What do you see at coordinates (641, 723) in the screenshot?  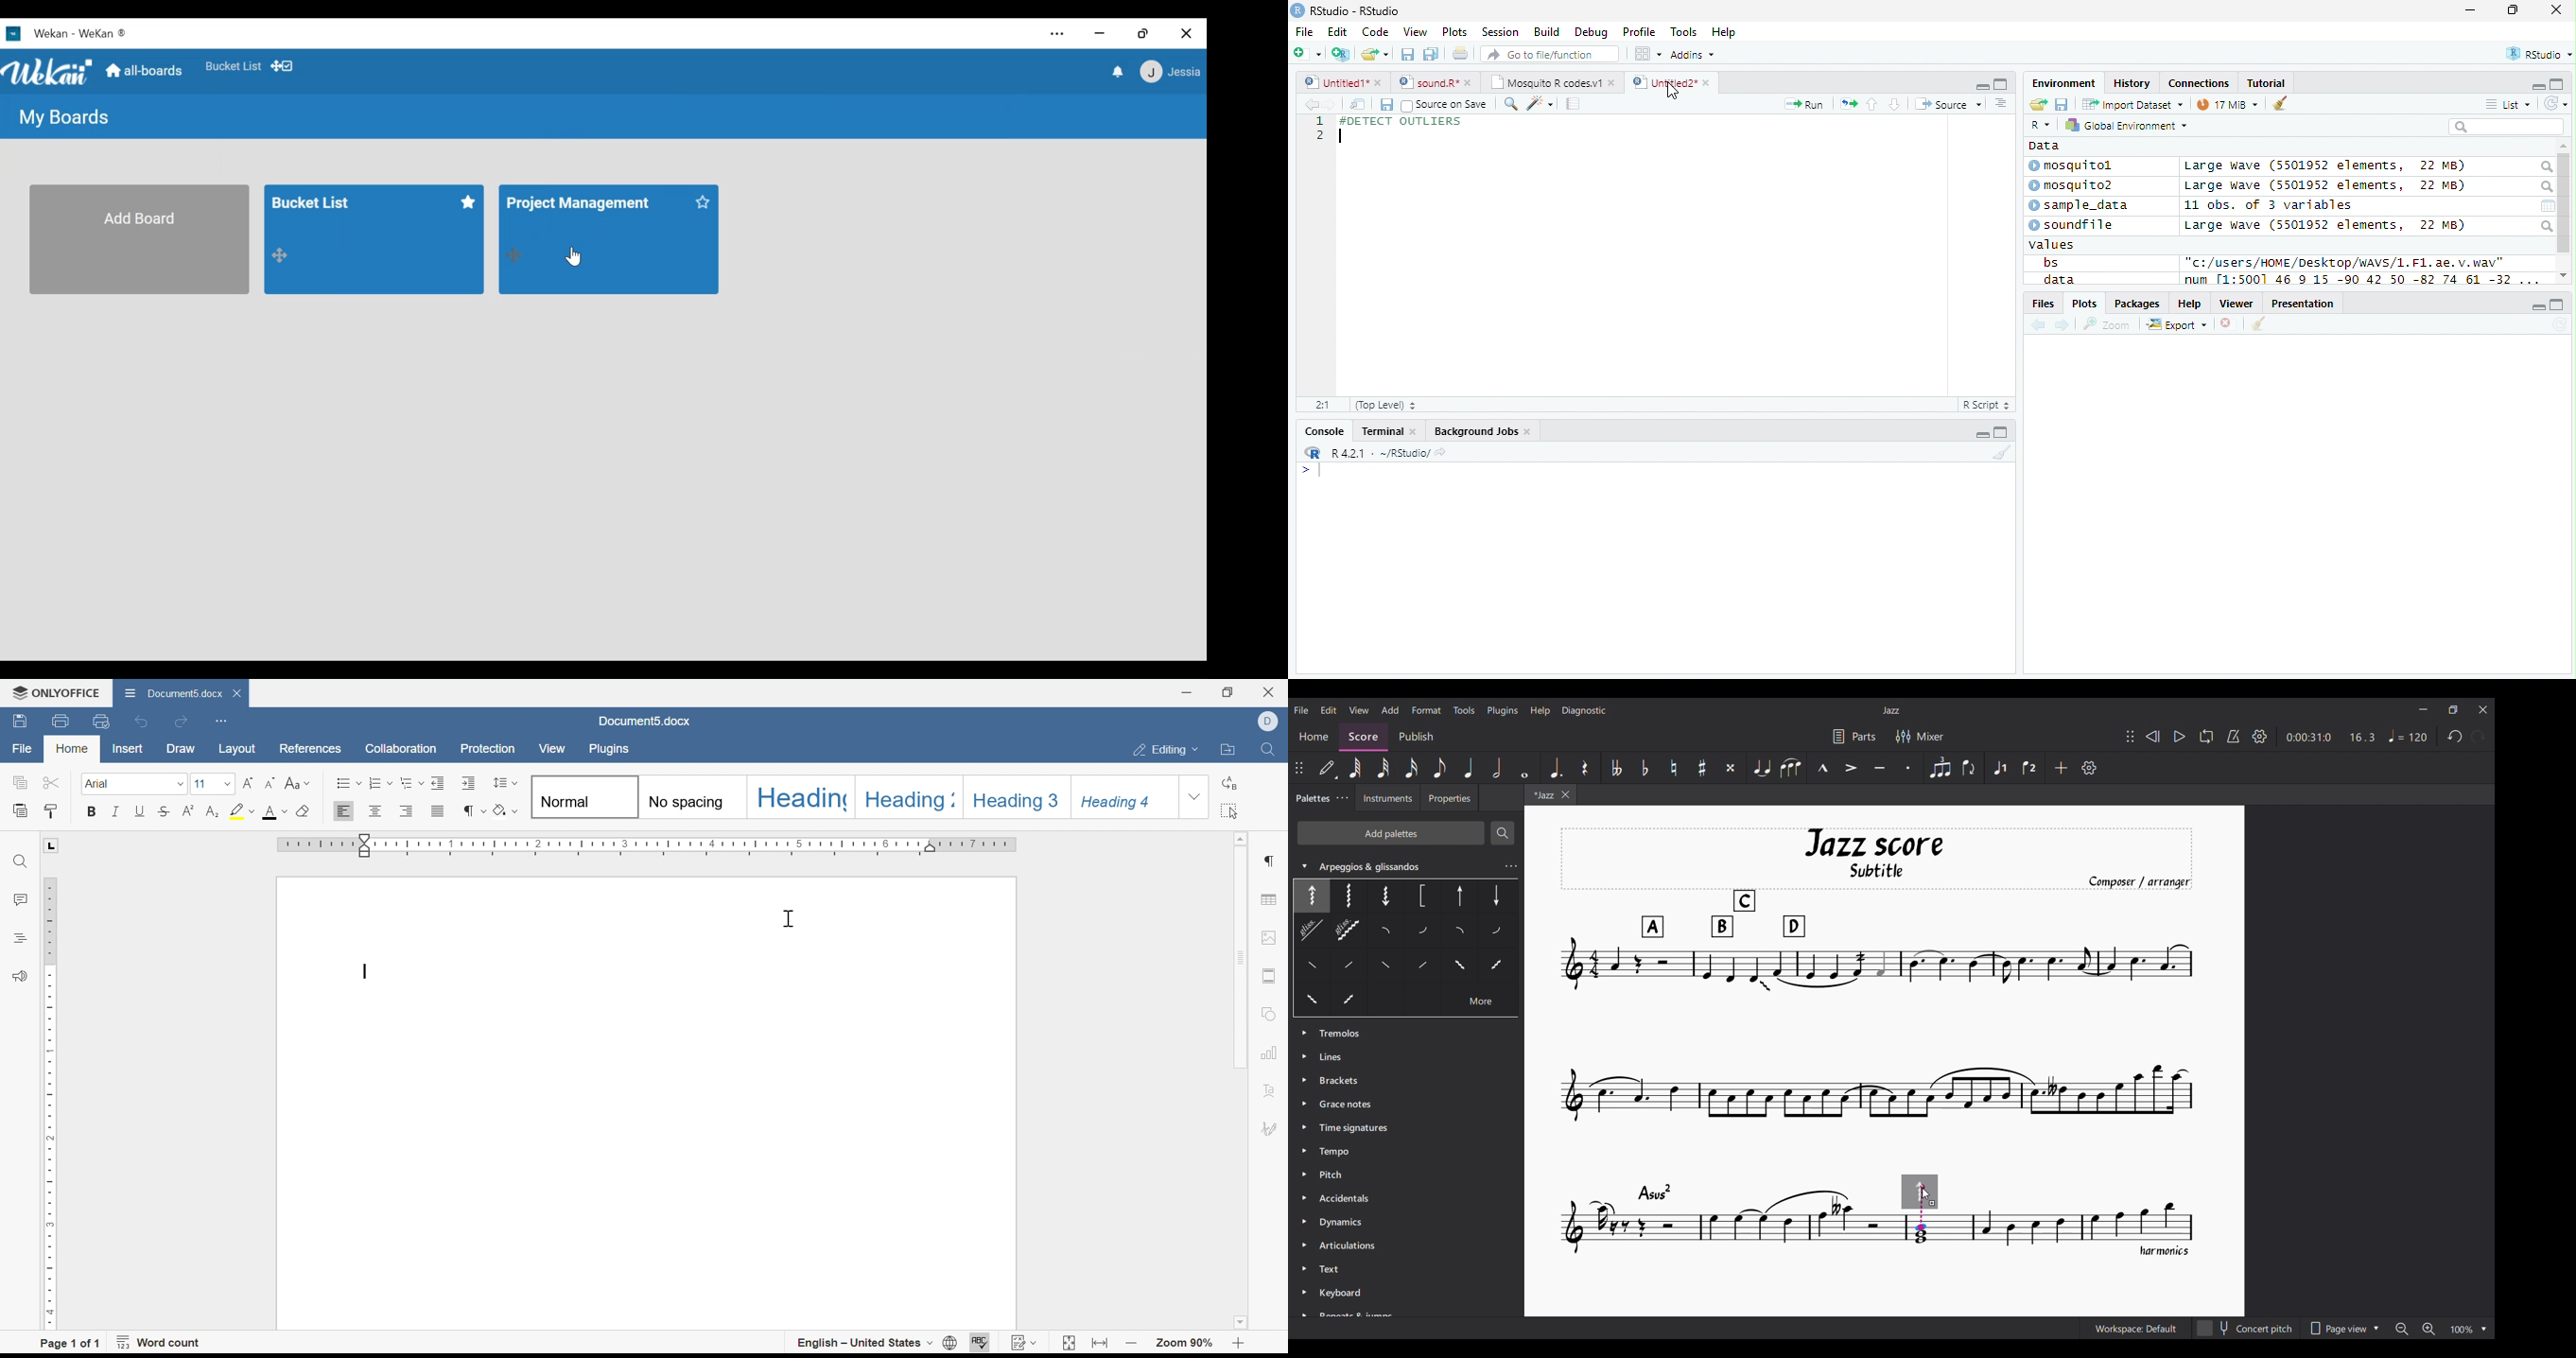 I see `Document5.docx` at bounding box center [641, 723].